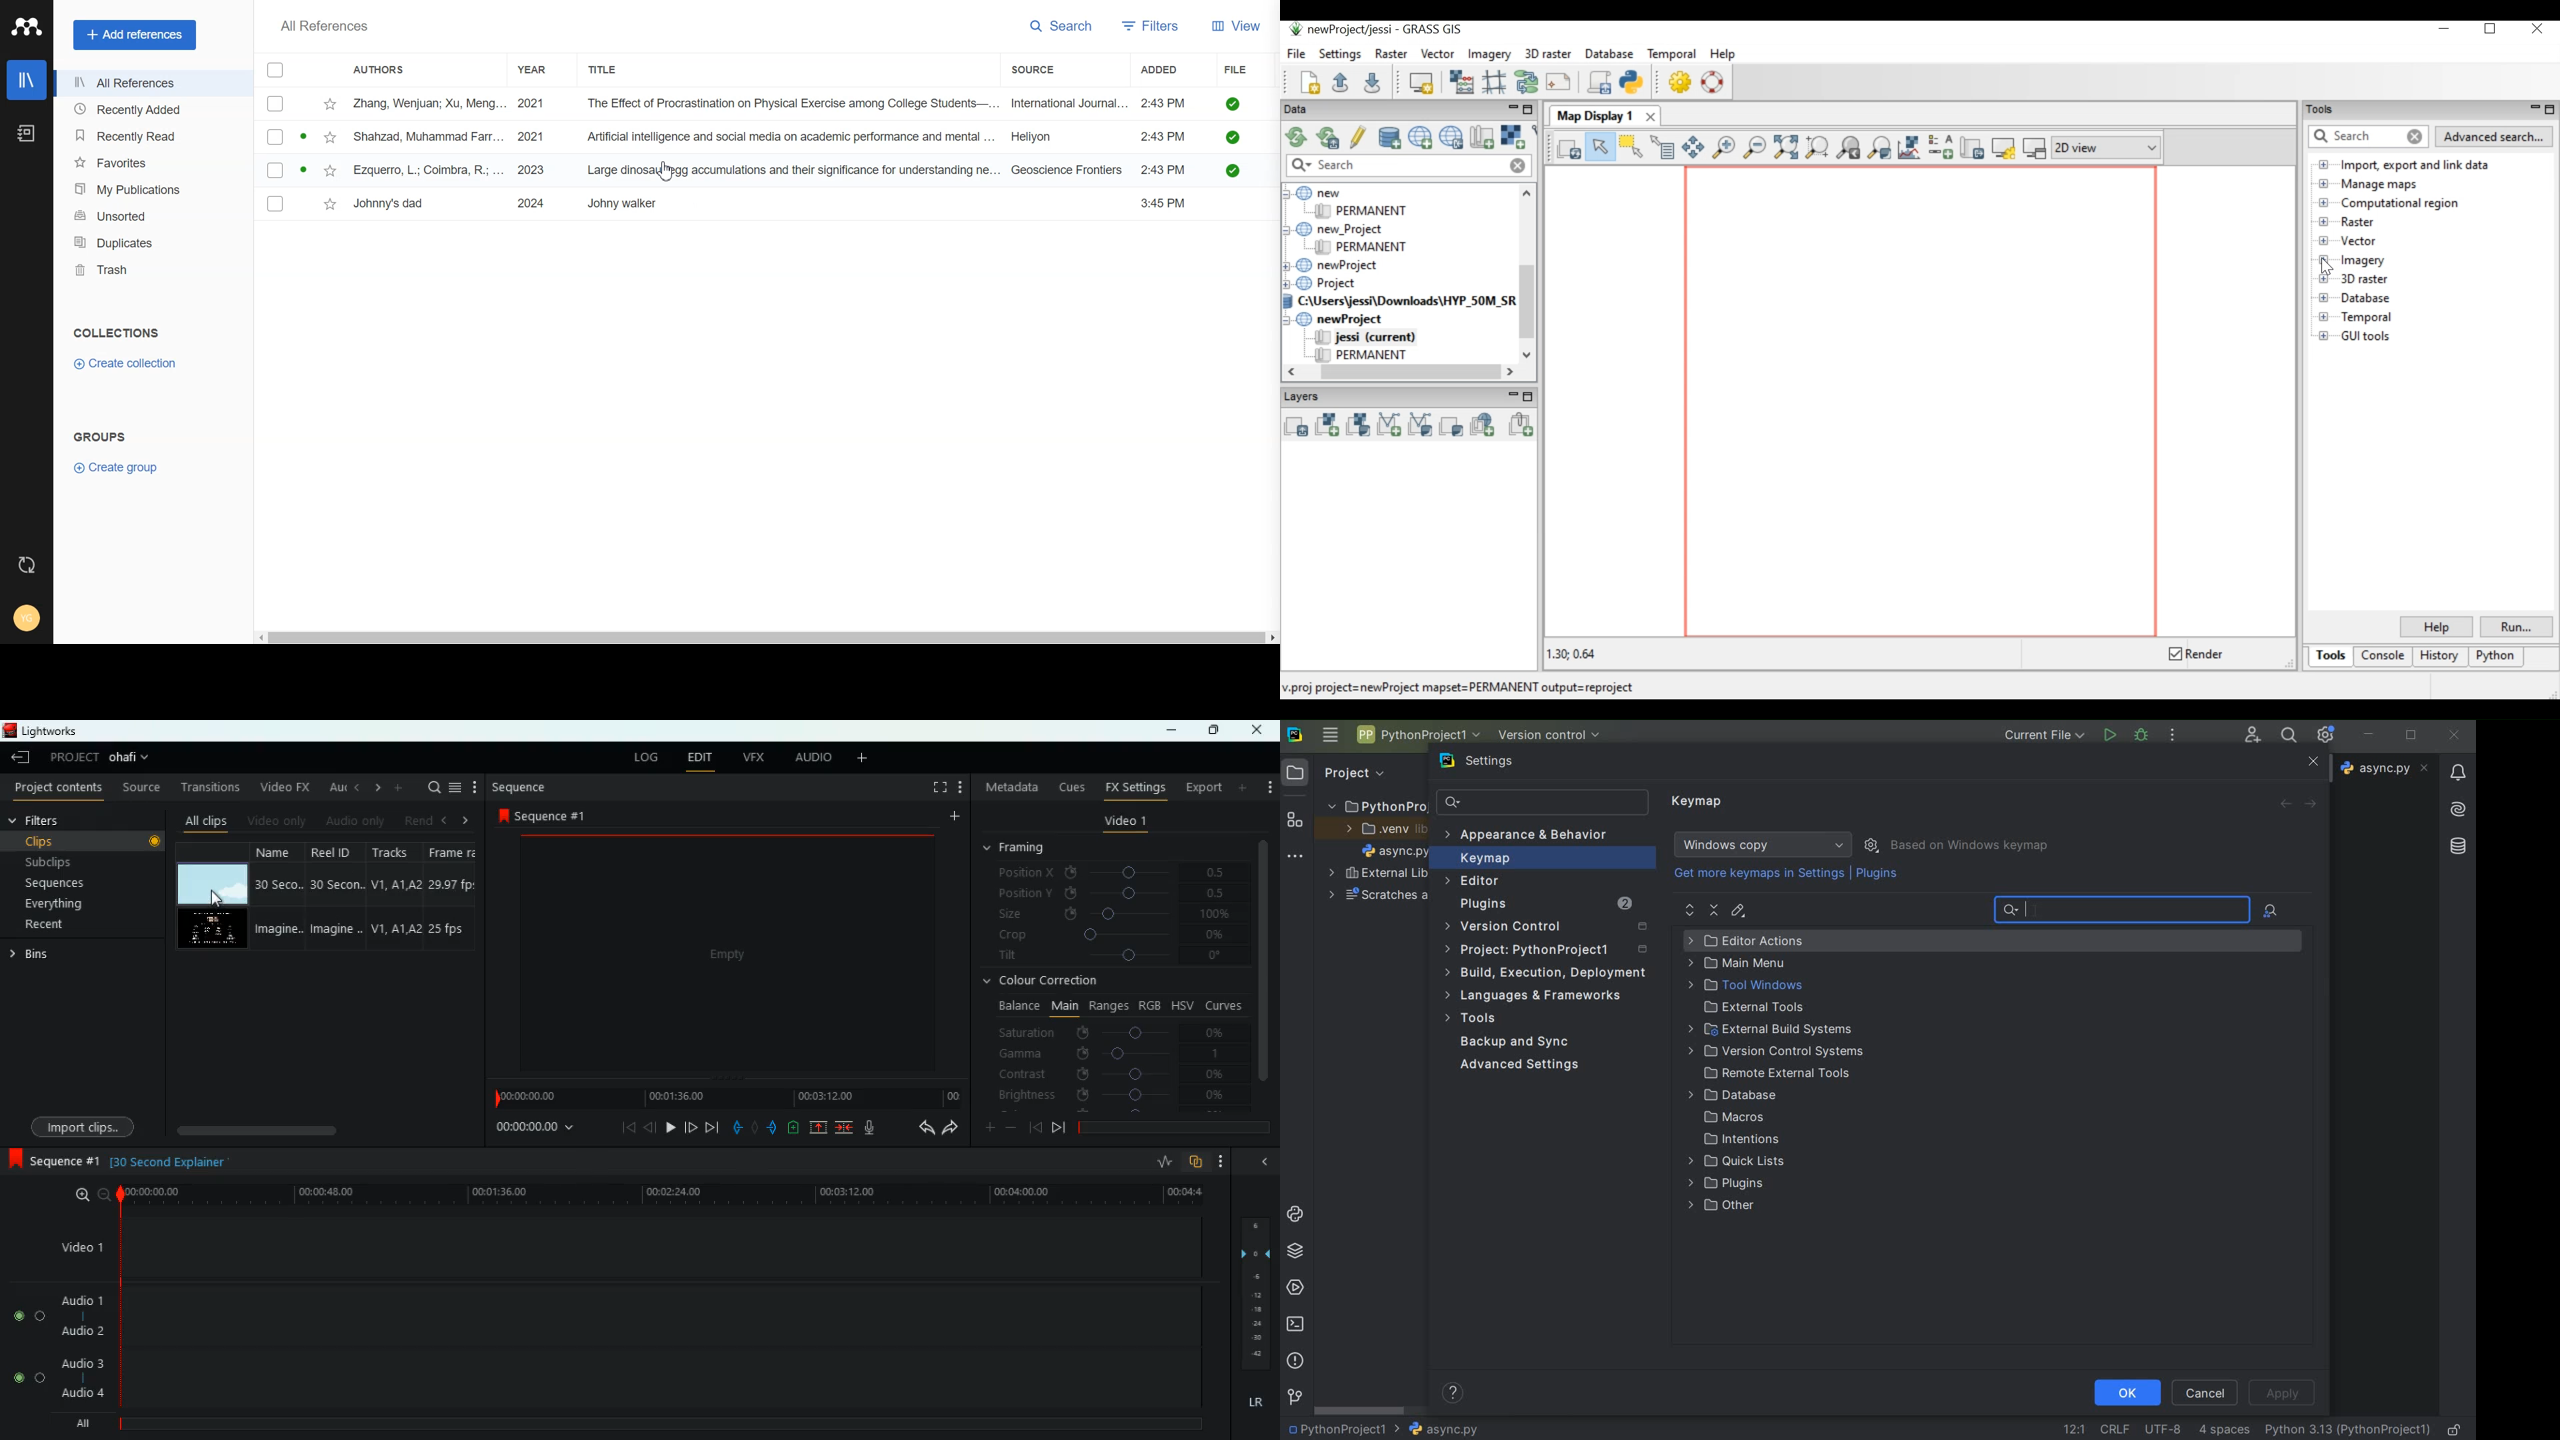 This screenshot has width=2576, height=1456. Describe the element at coordinates (1224, 1004) in the screenshot. I see `curves` at that location.